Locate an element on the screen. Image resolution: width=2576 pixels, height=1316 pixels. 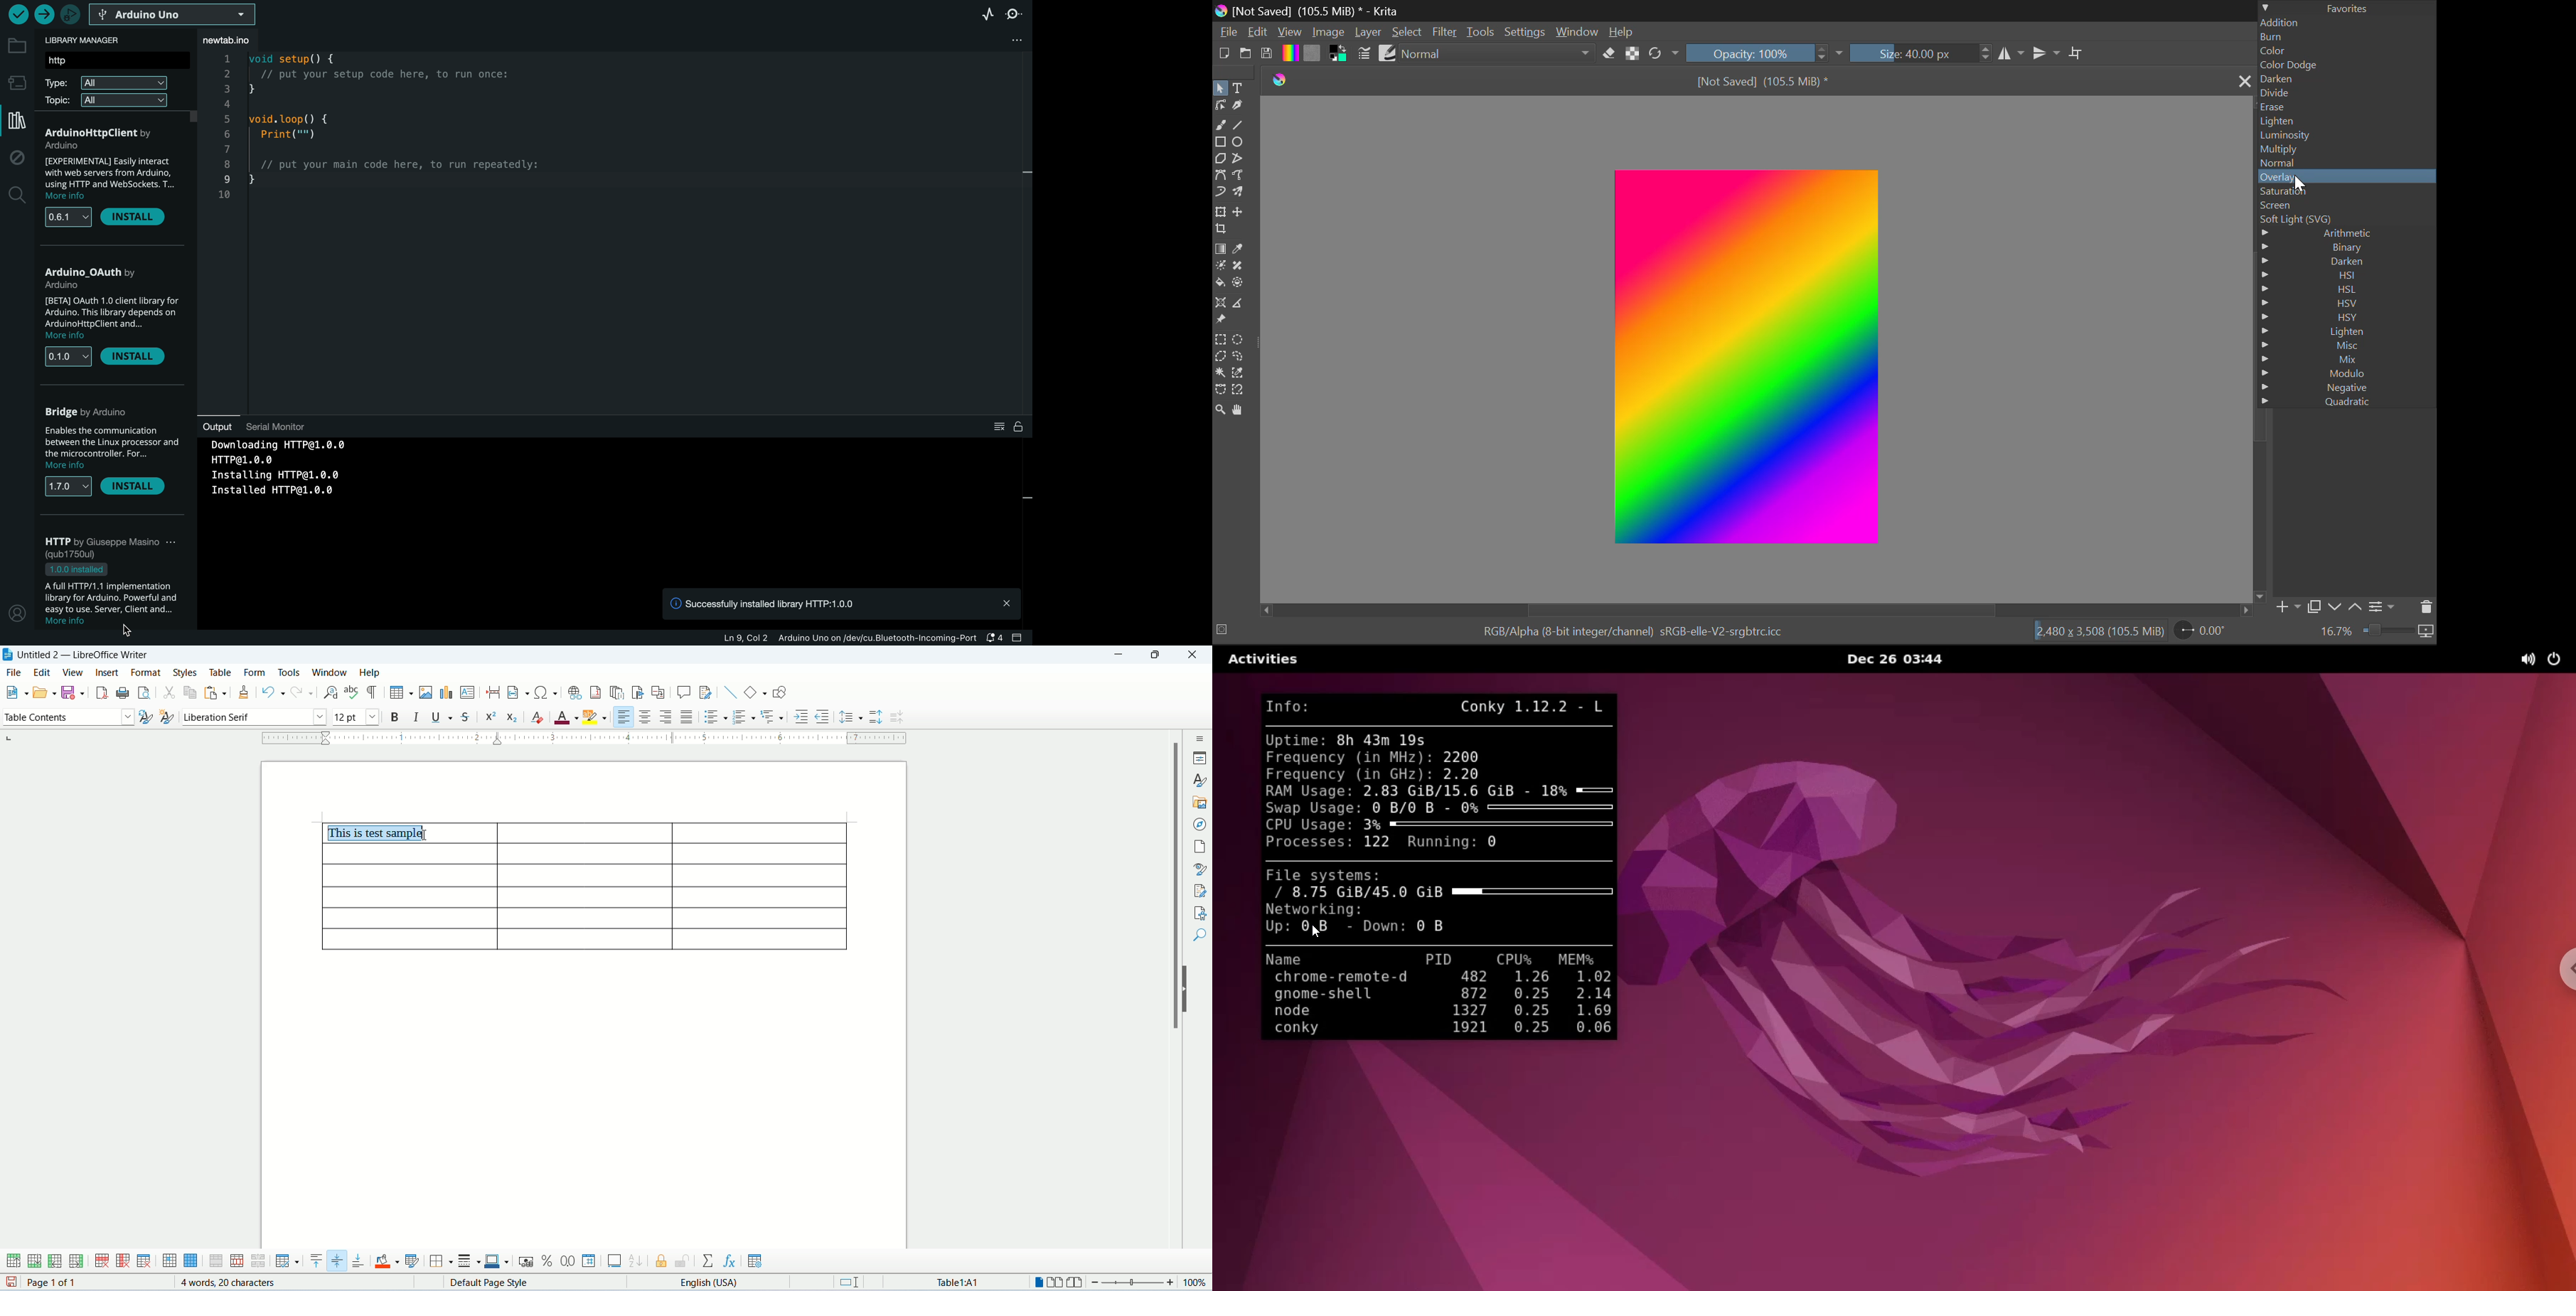
draw functions is located at coordinates (780, 692).